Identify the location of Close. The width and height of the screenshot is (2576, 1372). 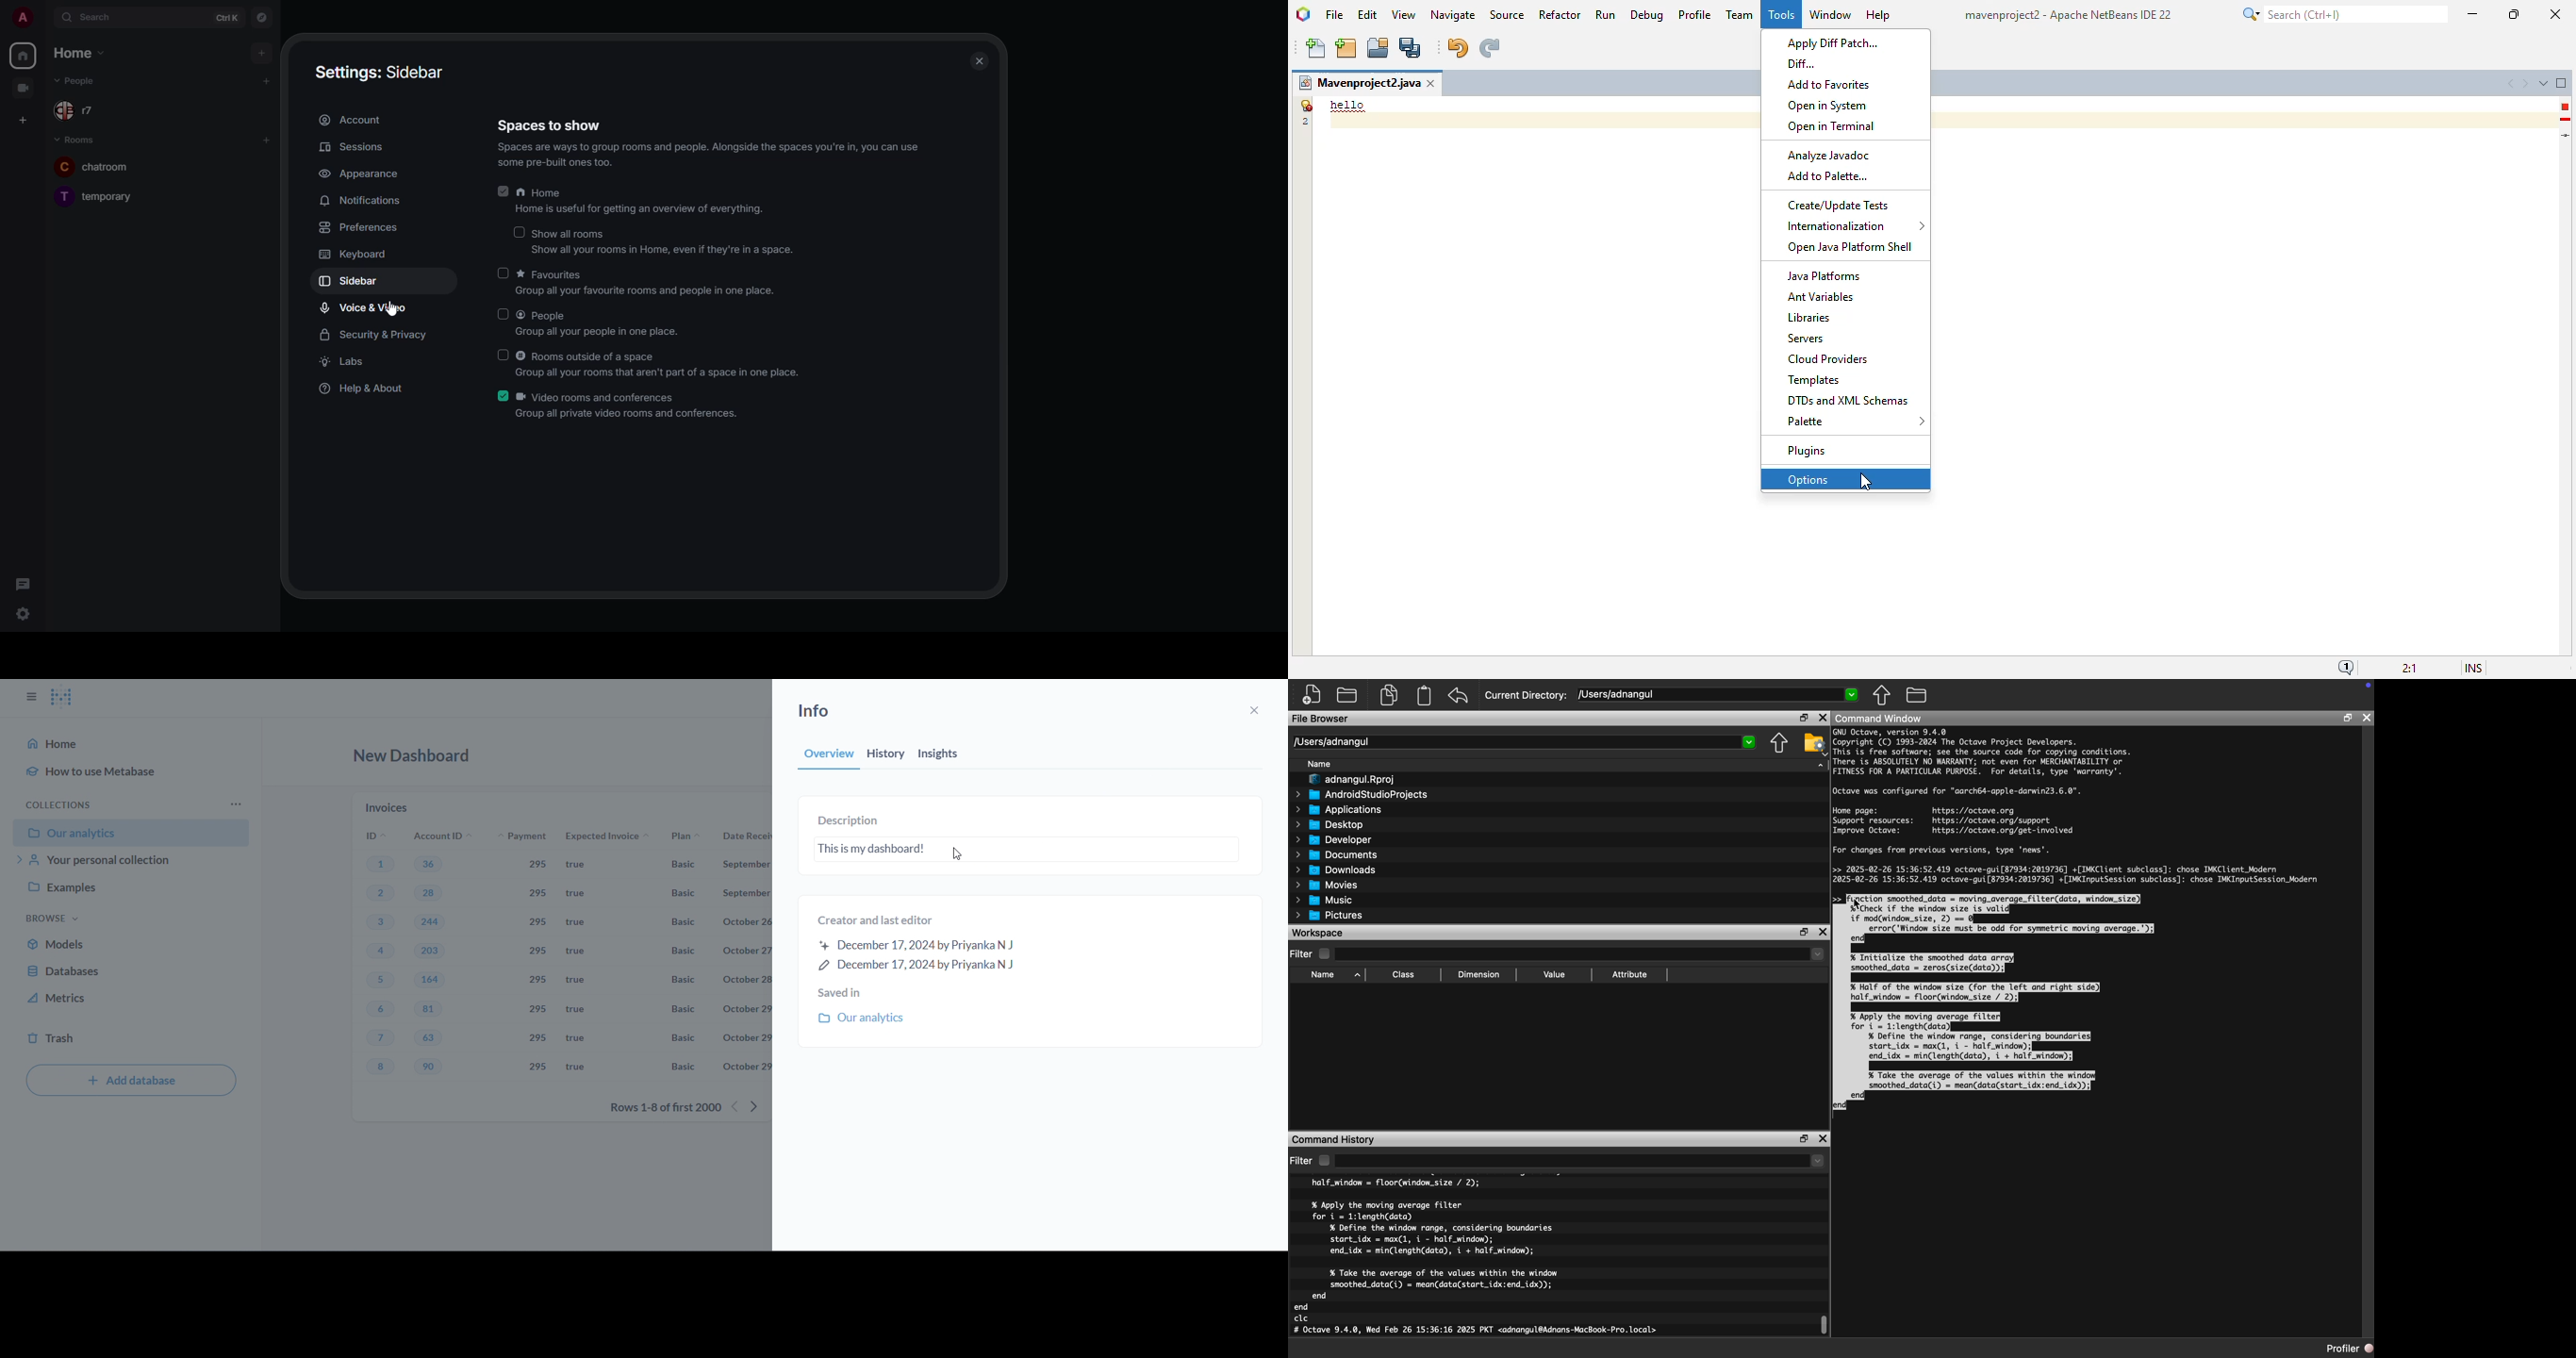
(1822, 718).